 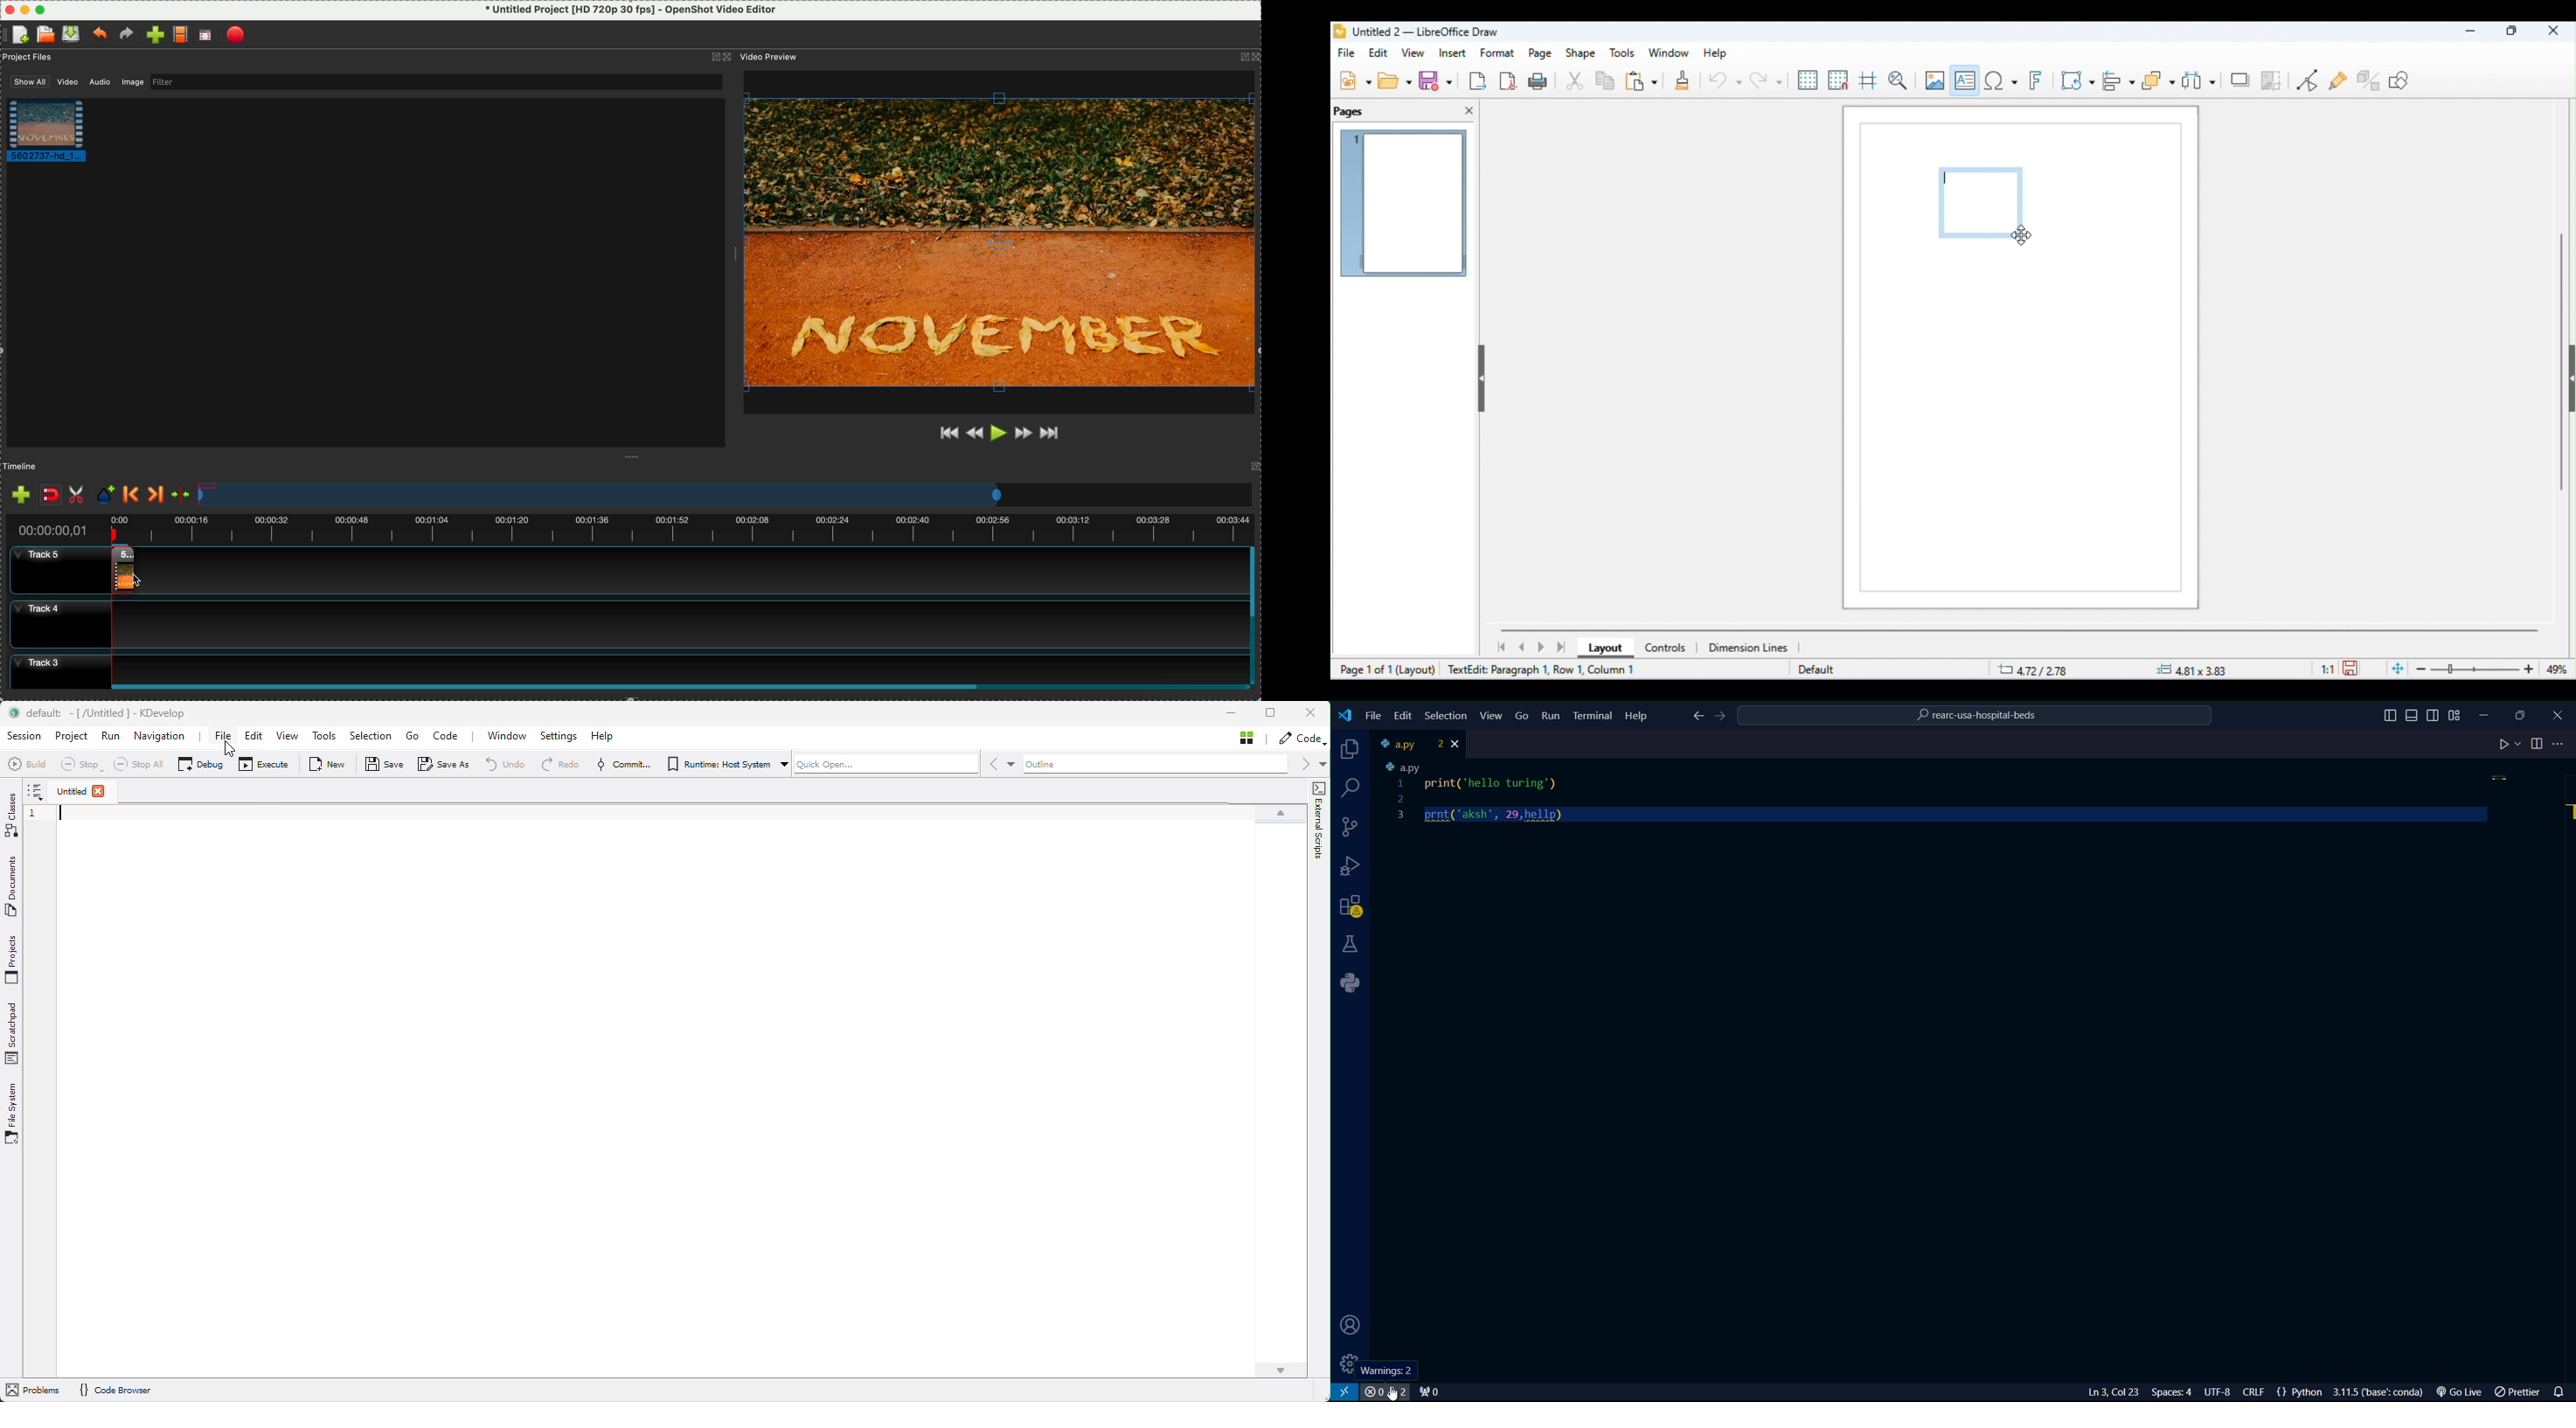 What do you see at coordinates (53, 133) in the screenshot?
I see `video` at bounding box center [53, 133].